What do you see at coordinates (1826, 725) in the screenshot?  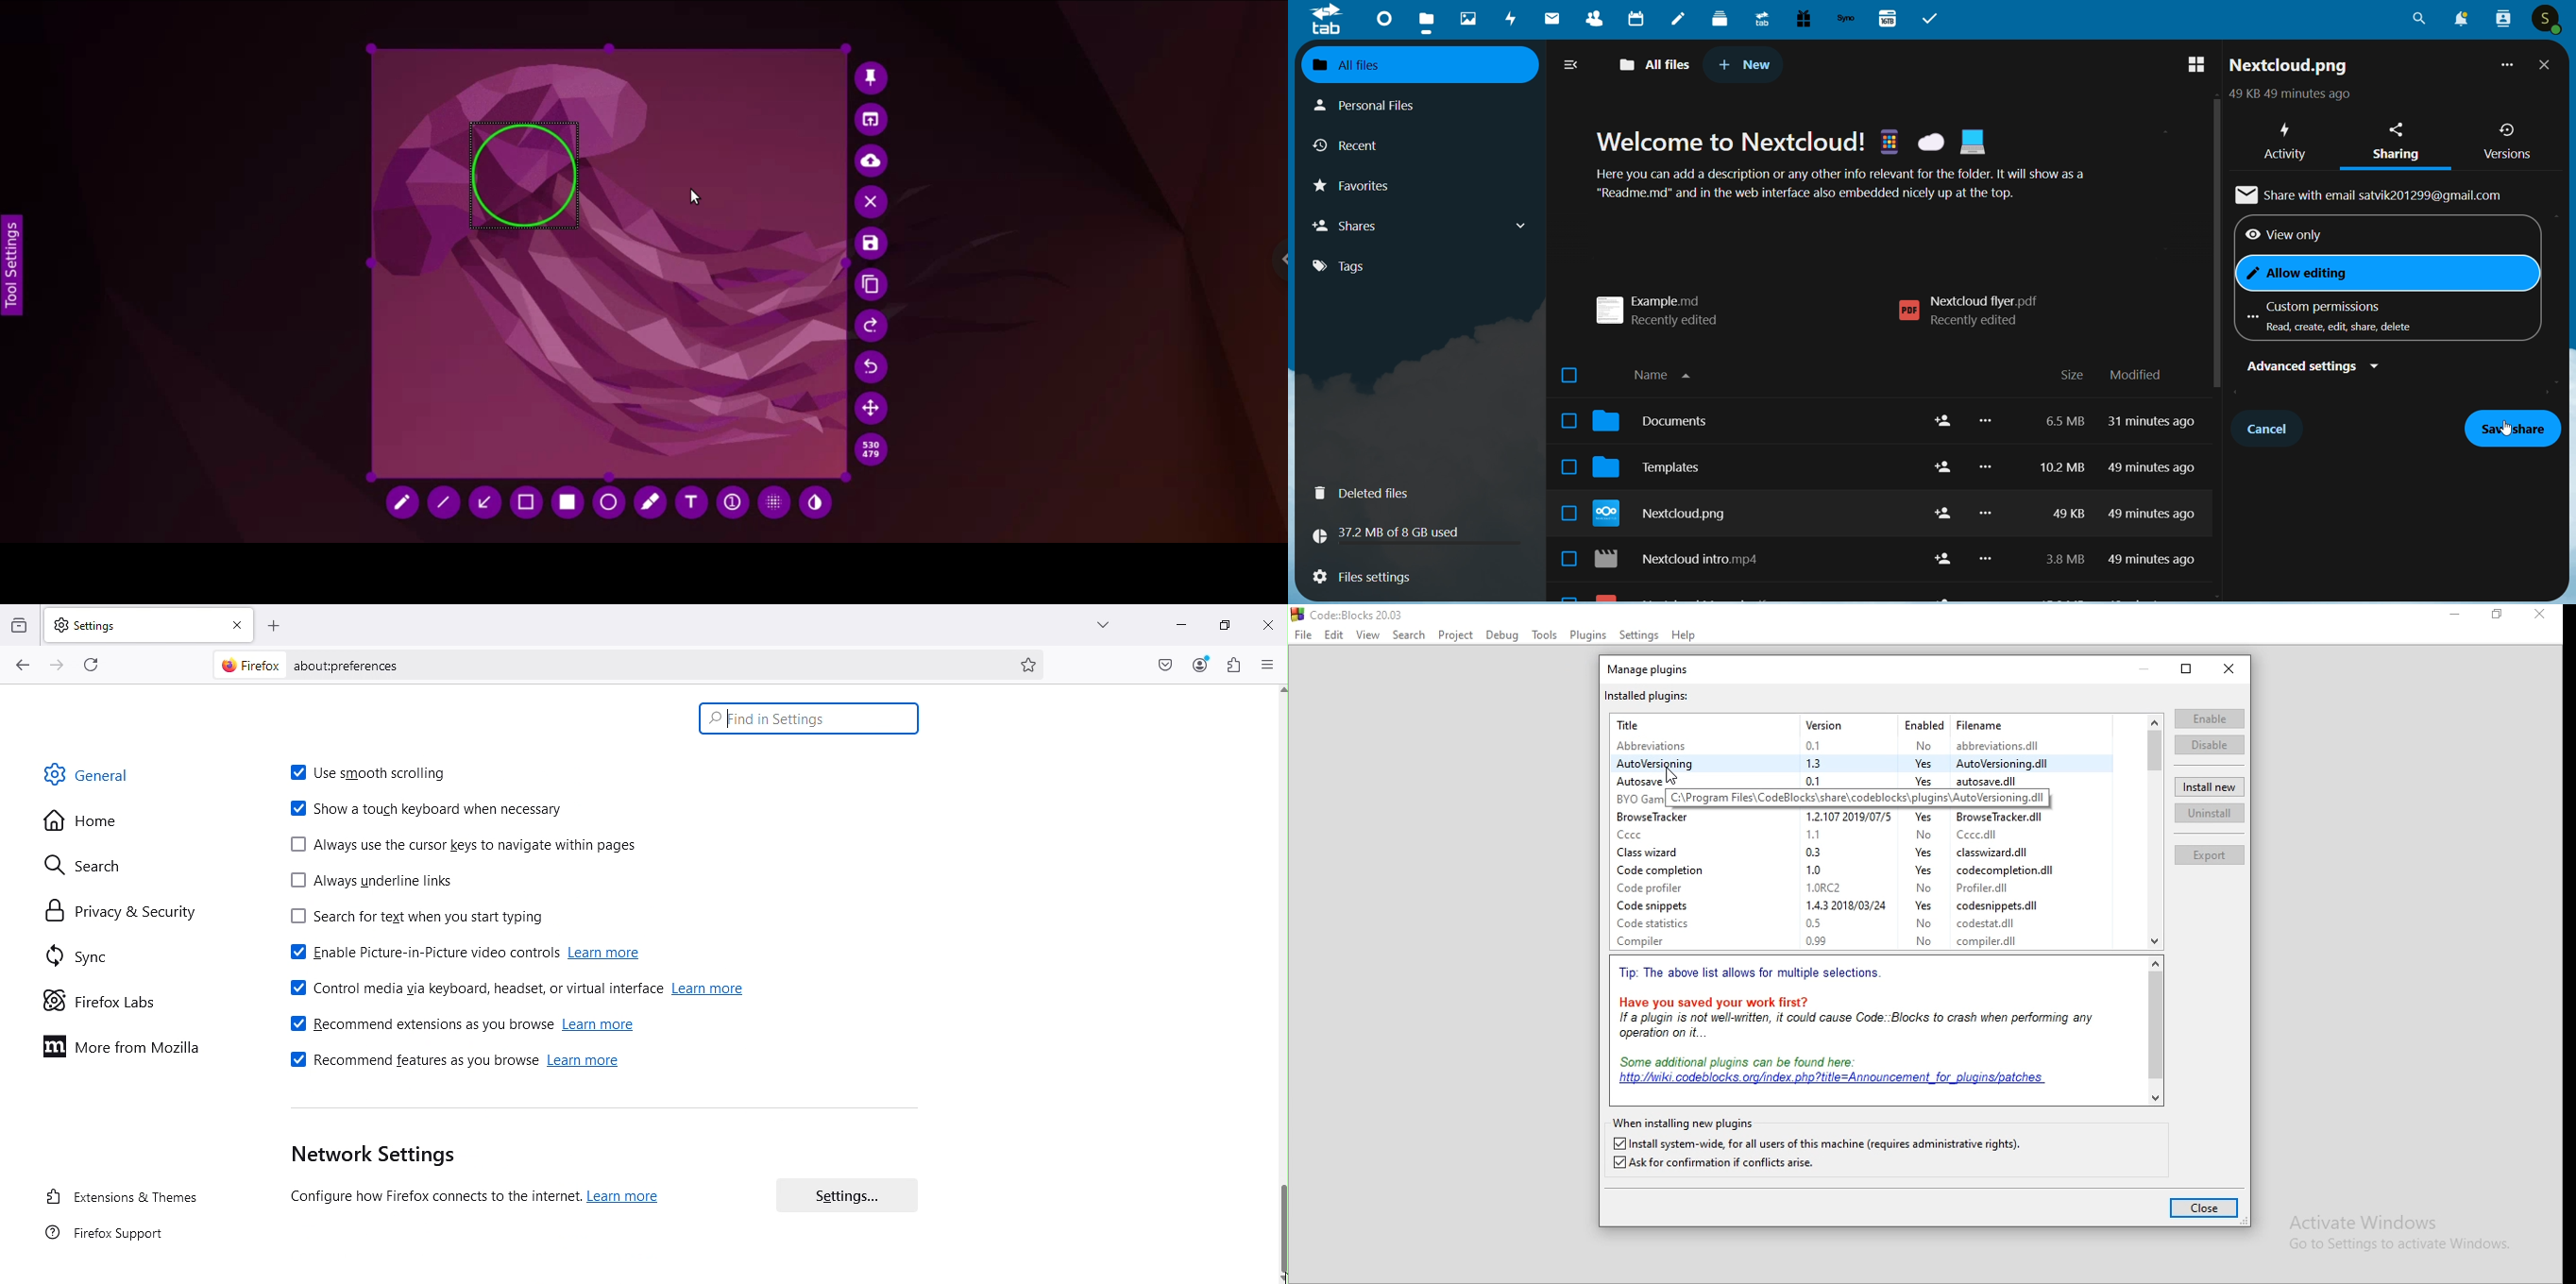 I see `Version` at bounding box center [1826, 725].